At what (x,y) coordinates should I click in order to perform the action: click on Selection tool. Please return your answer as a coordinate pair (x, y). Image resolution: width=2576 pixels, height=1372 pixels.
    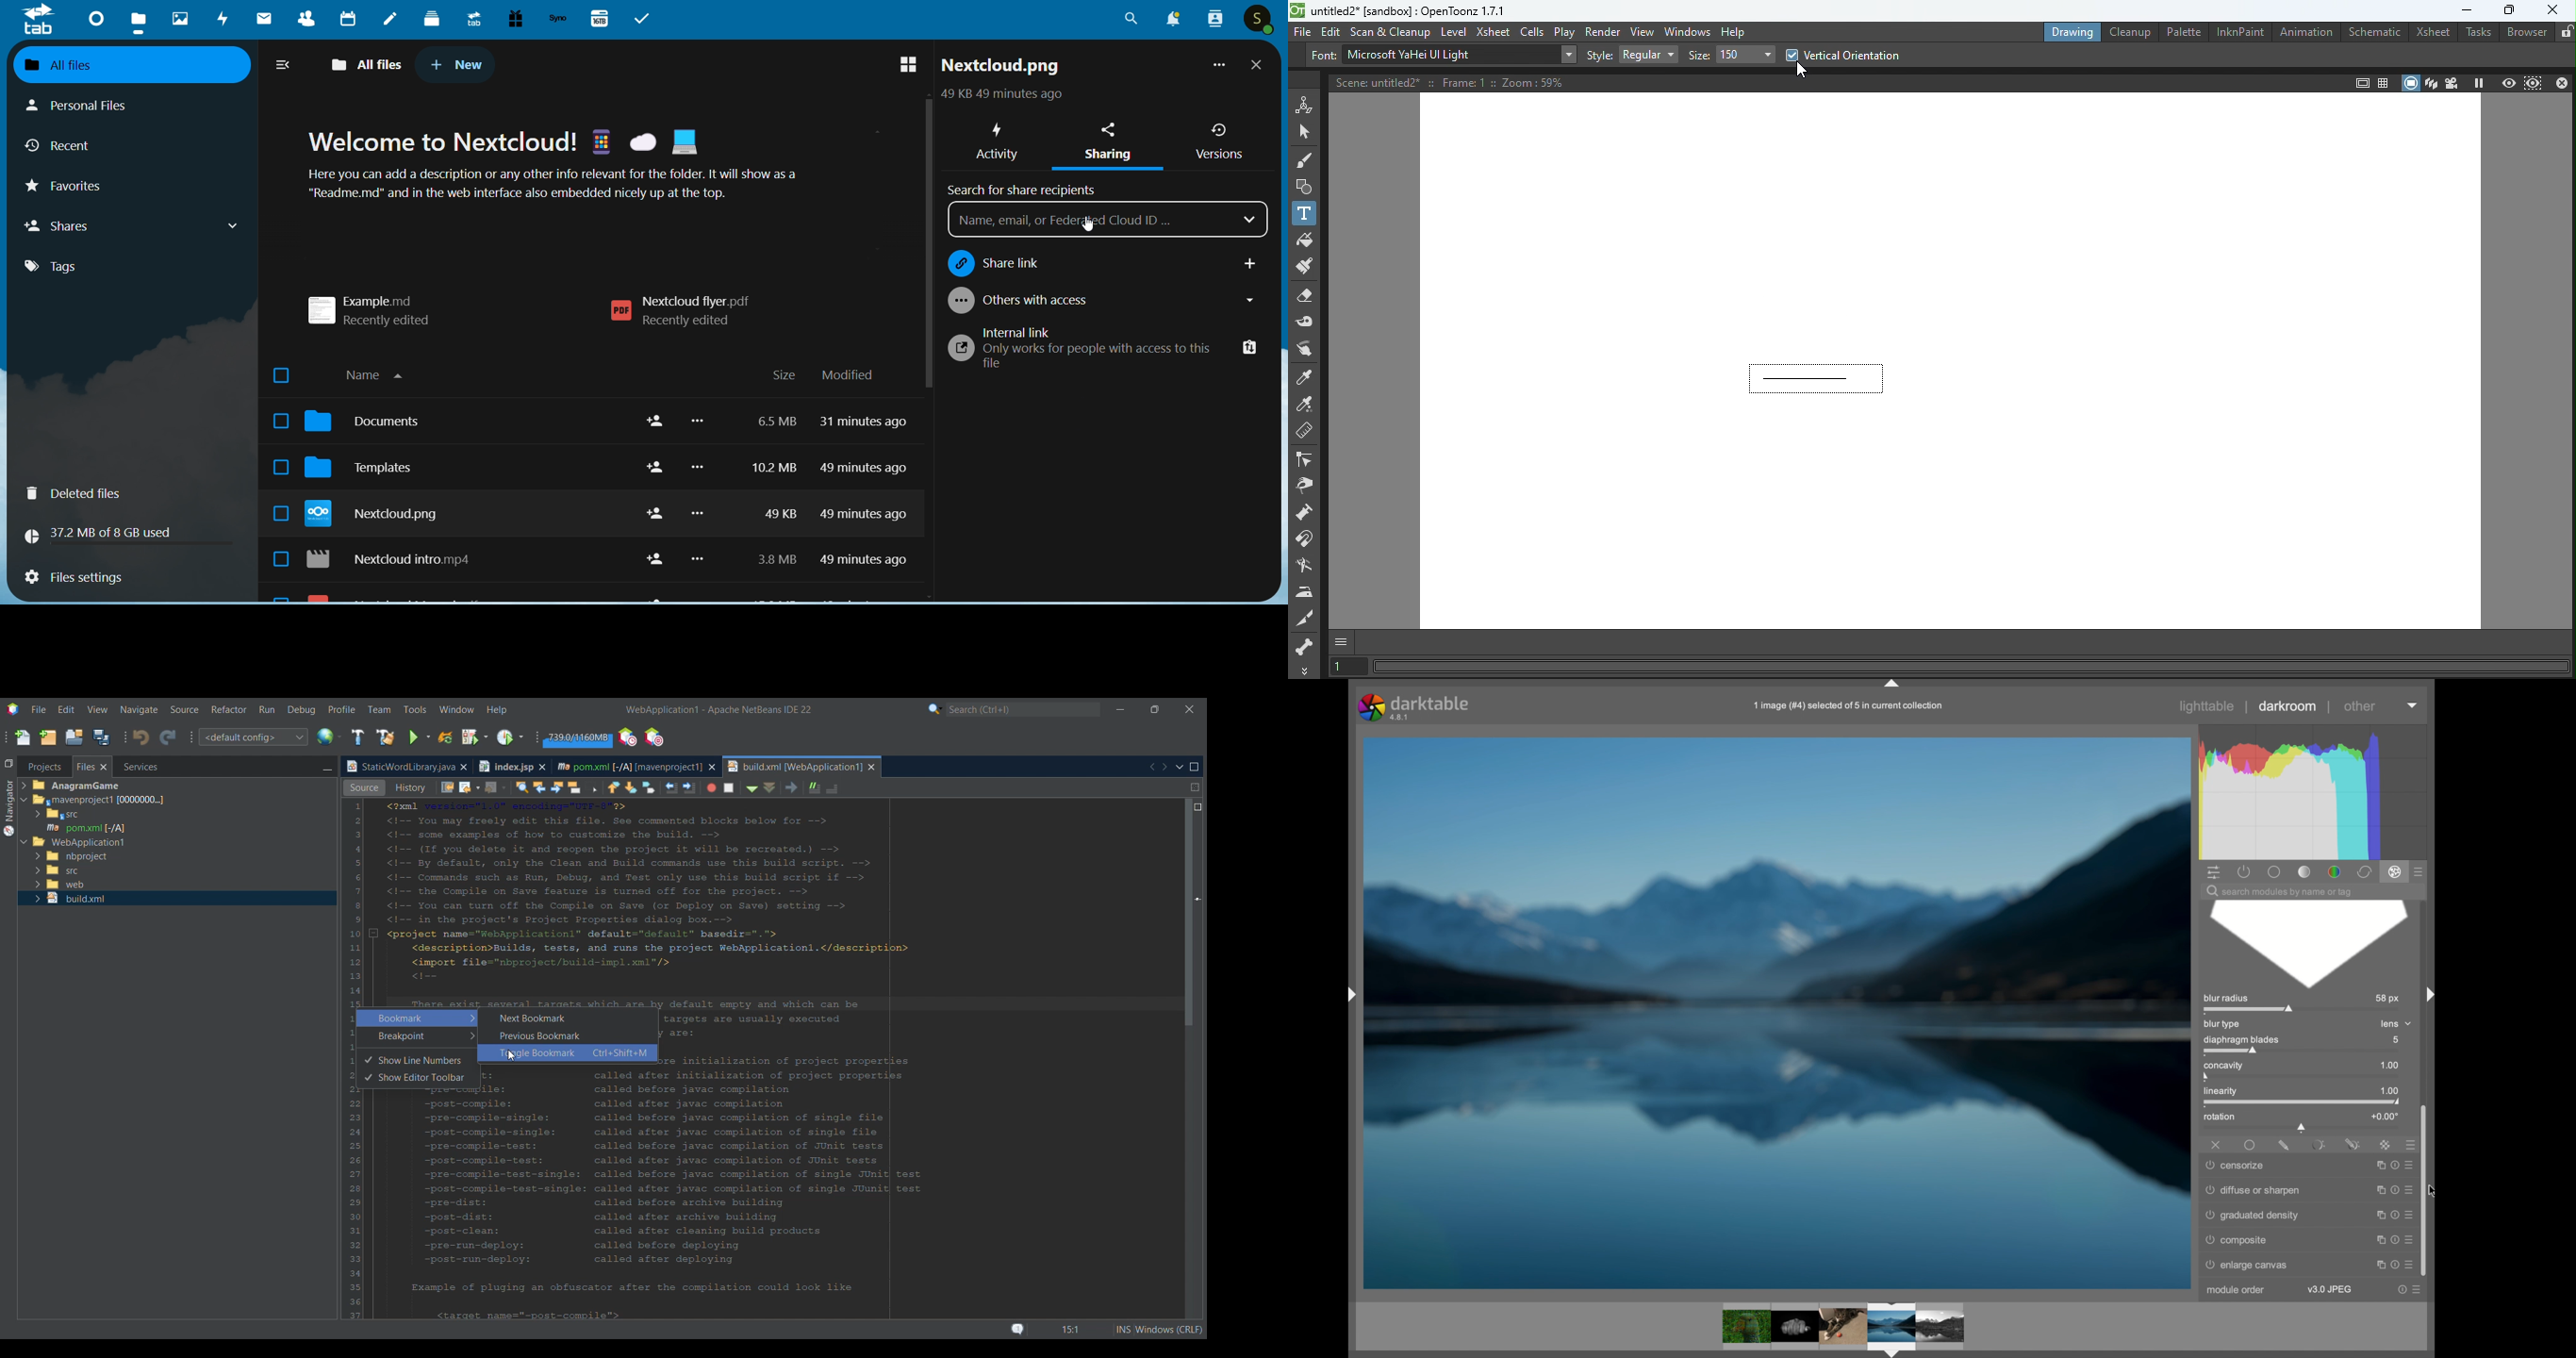
    Looking at the image, I should click on (1305, 133).